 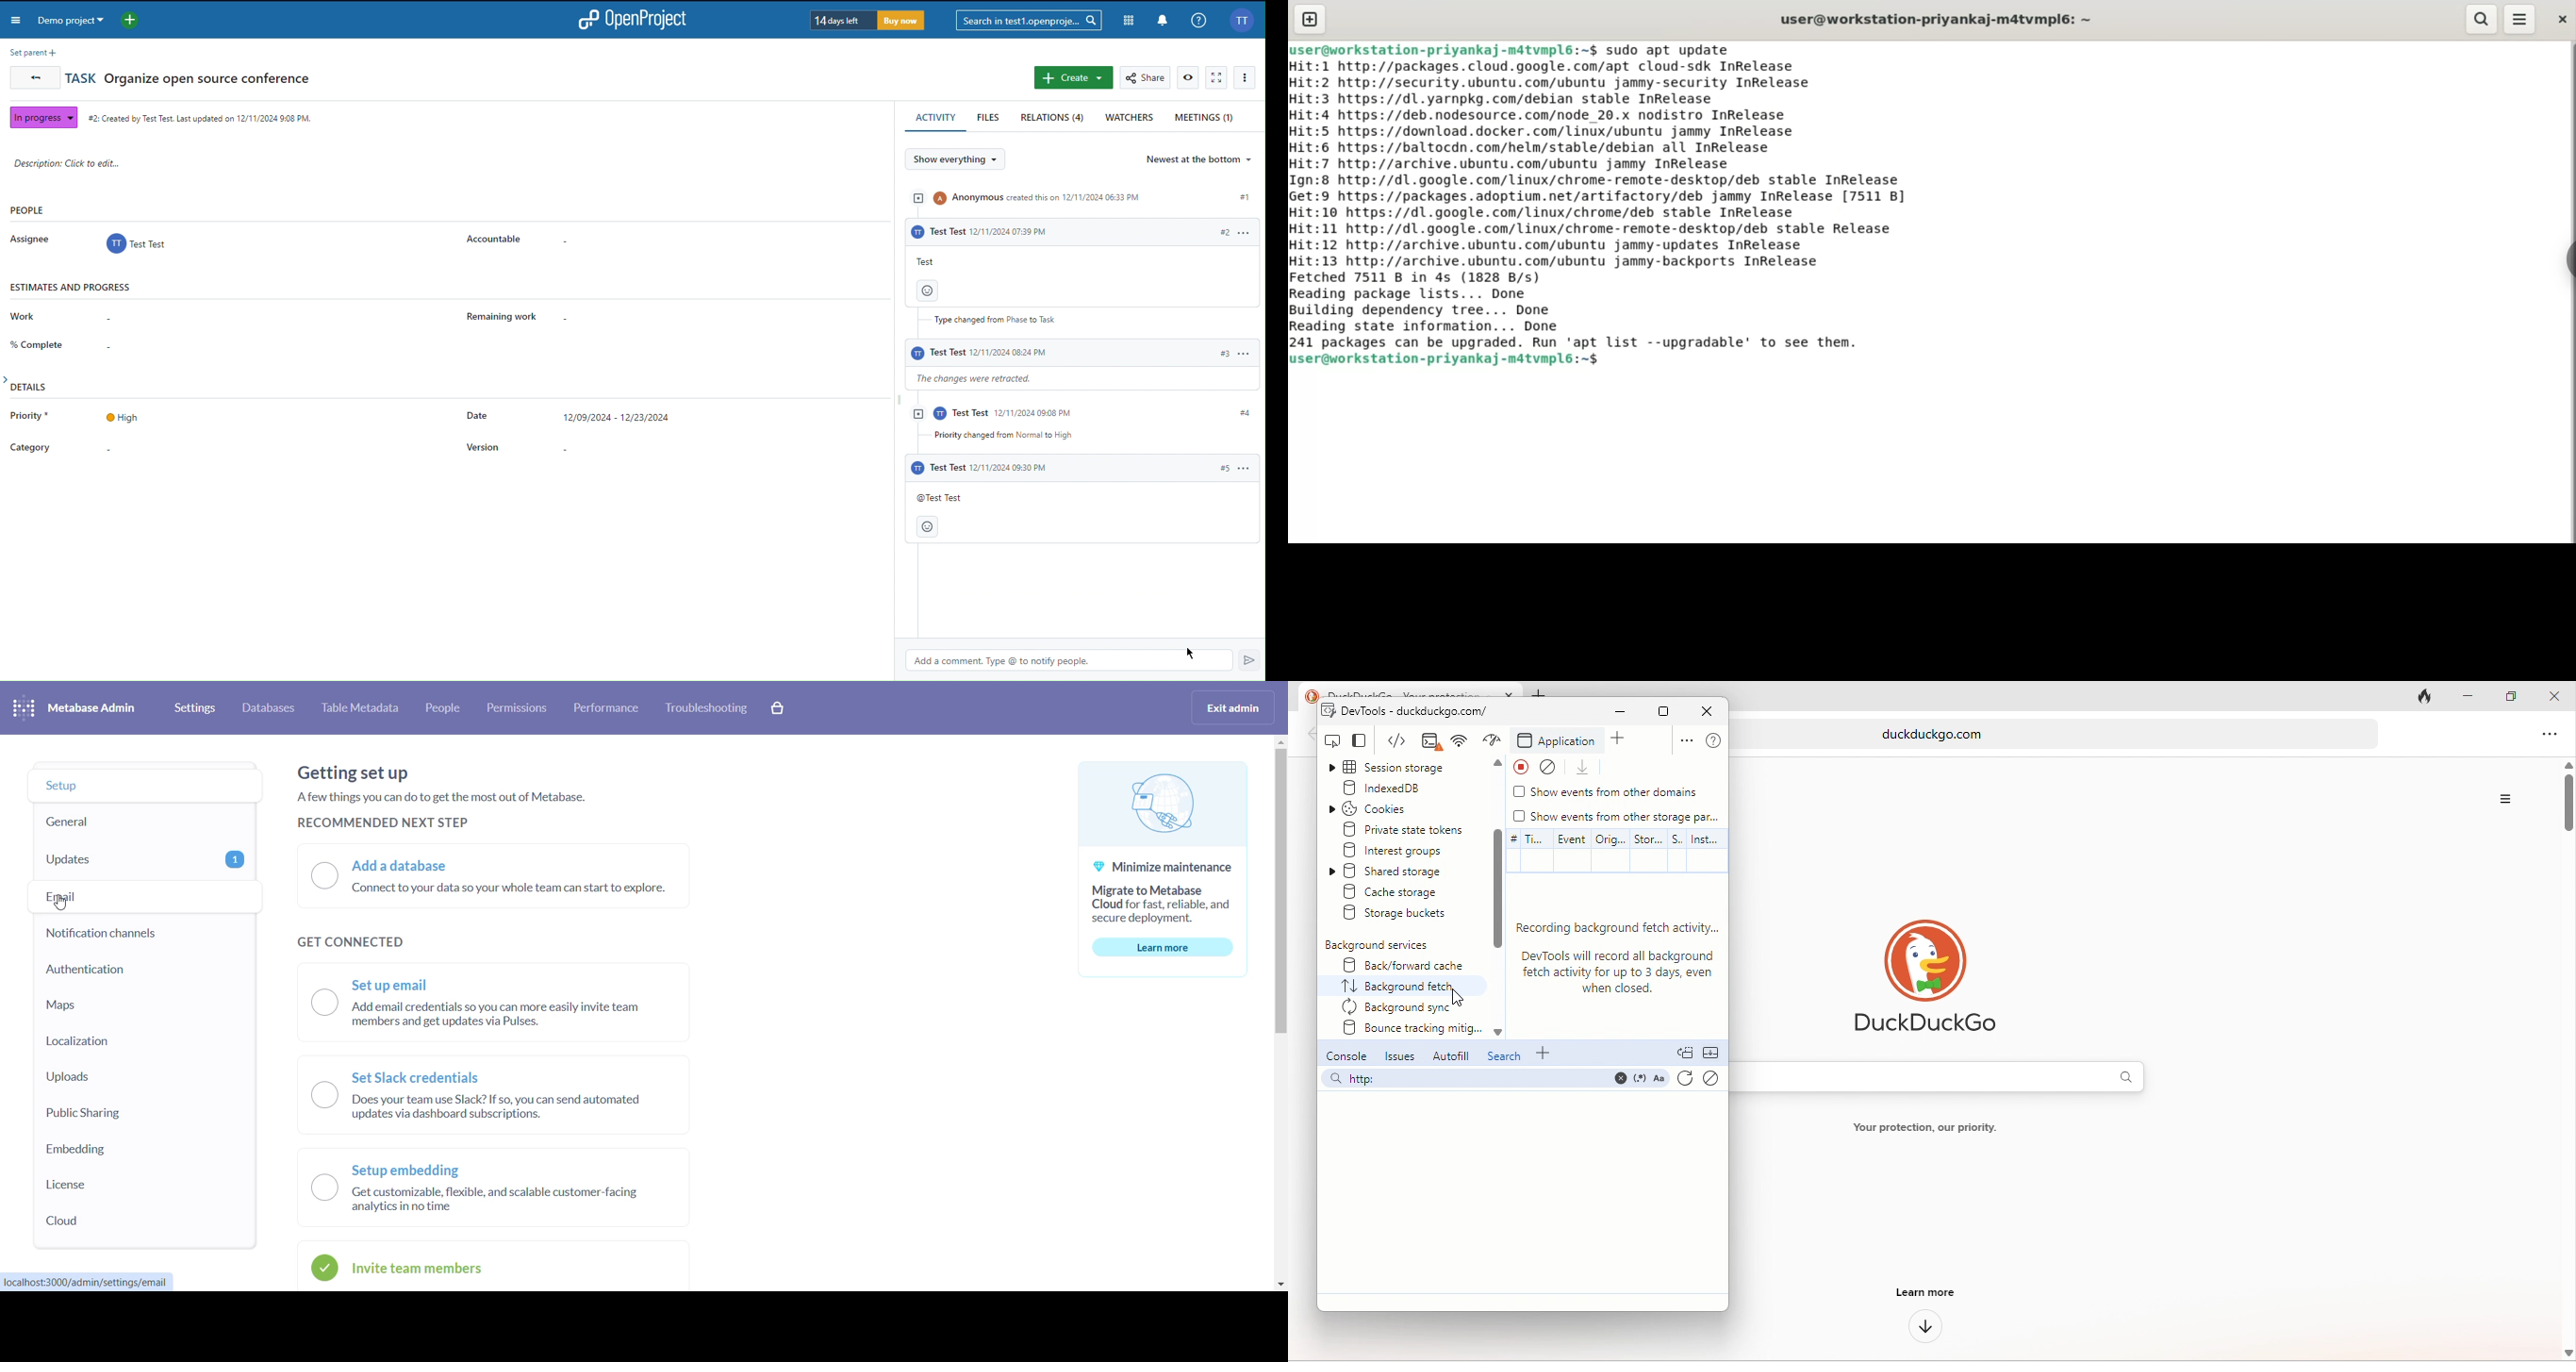 What do you see at coordinates (451, 798) in the screenshot?
I see `Getting set up
Afew things you can do to get the most out of Metabase.
RECOMMENDED NEXT STEP` at bounding box center [451, 798].